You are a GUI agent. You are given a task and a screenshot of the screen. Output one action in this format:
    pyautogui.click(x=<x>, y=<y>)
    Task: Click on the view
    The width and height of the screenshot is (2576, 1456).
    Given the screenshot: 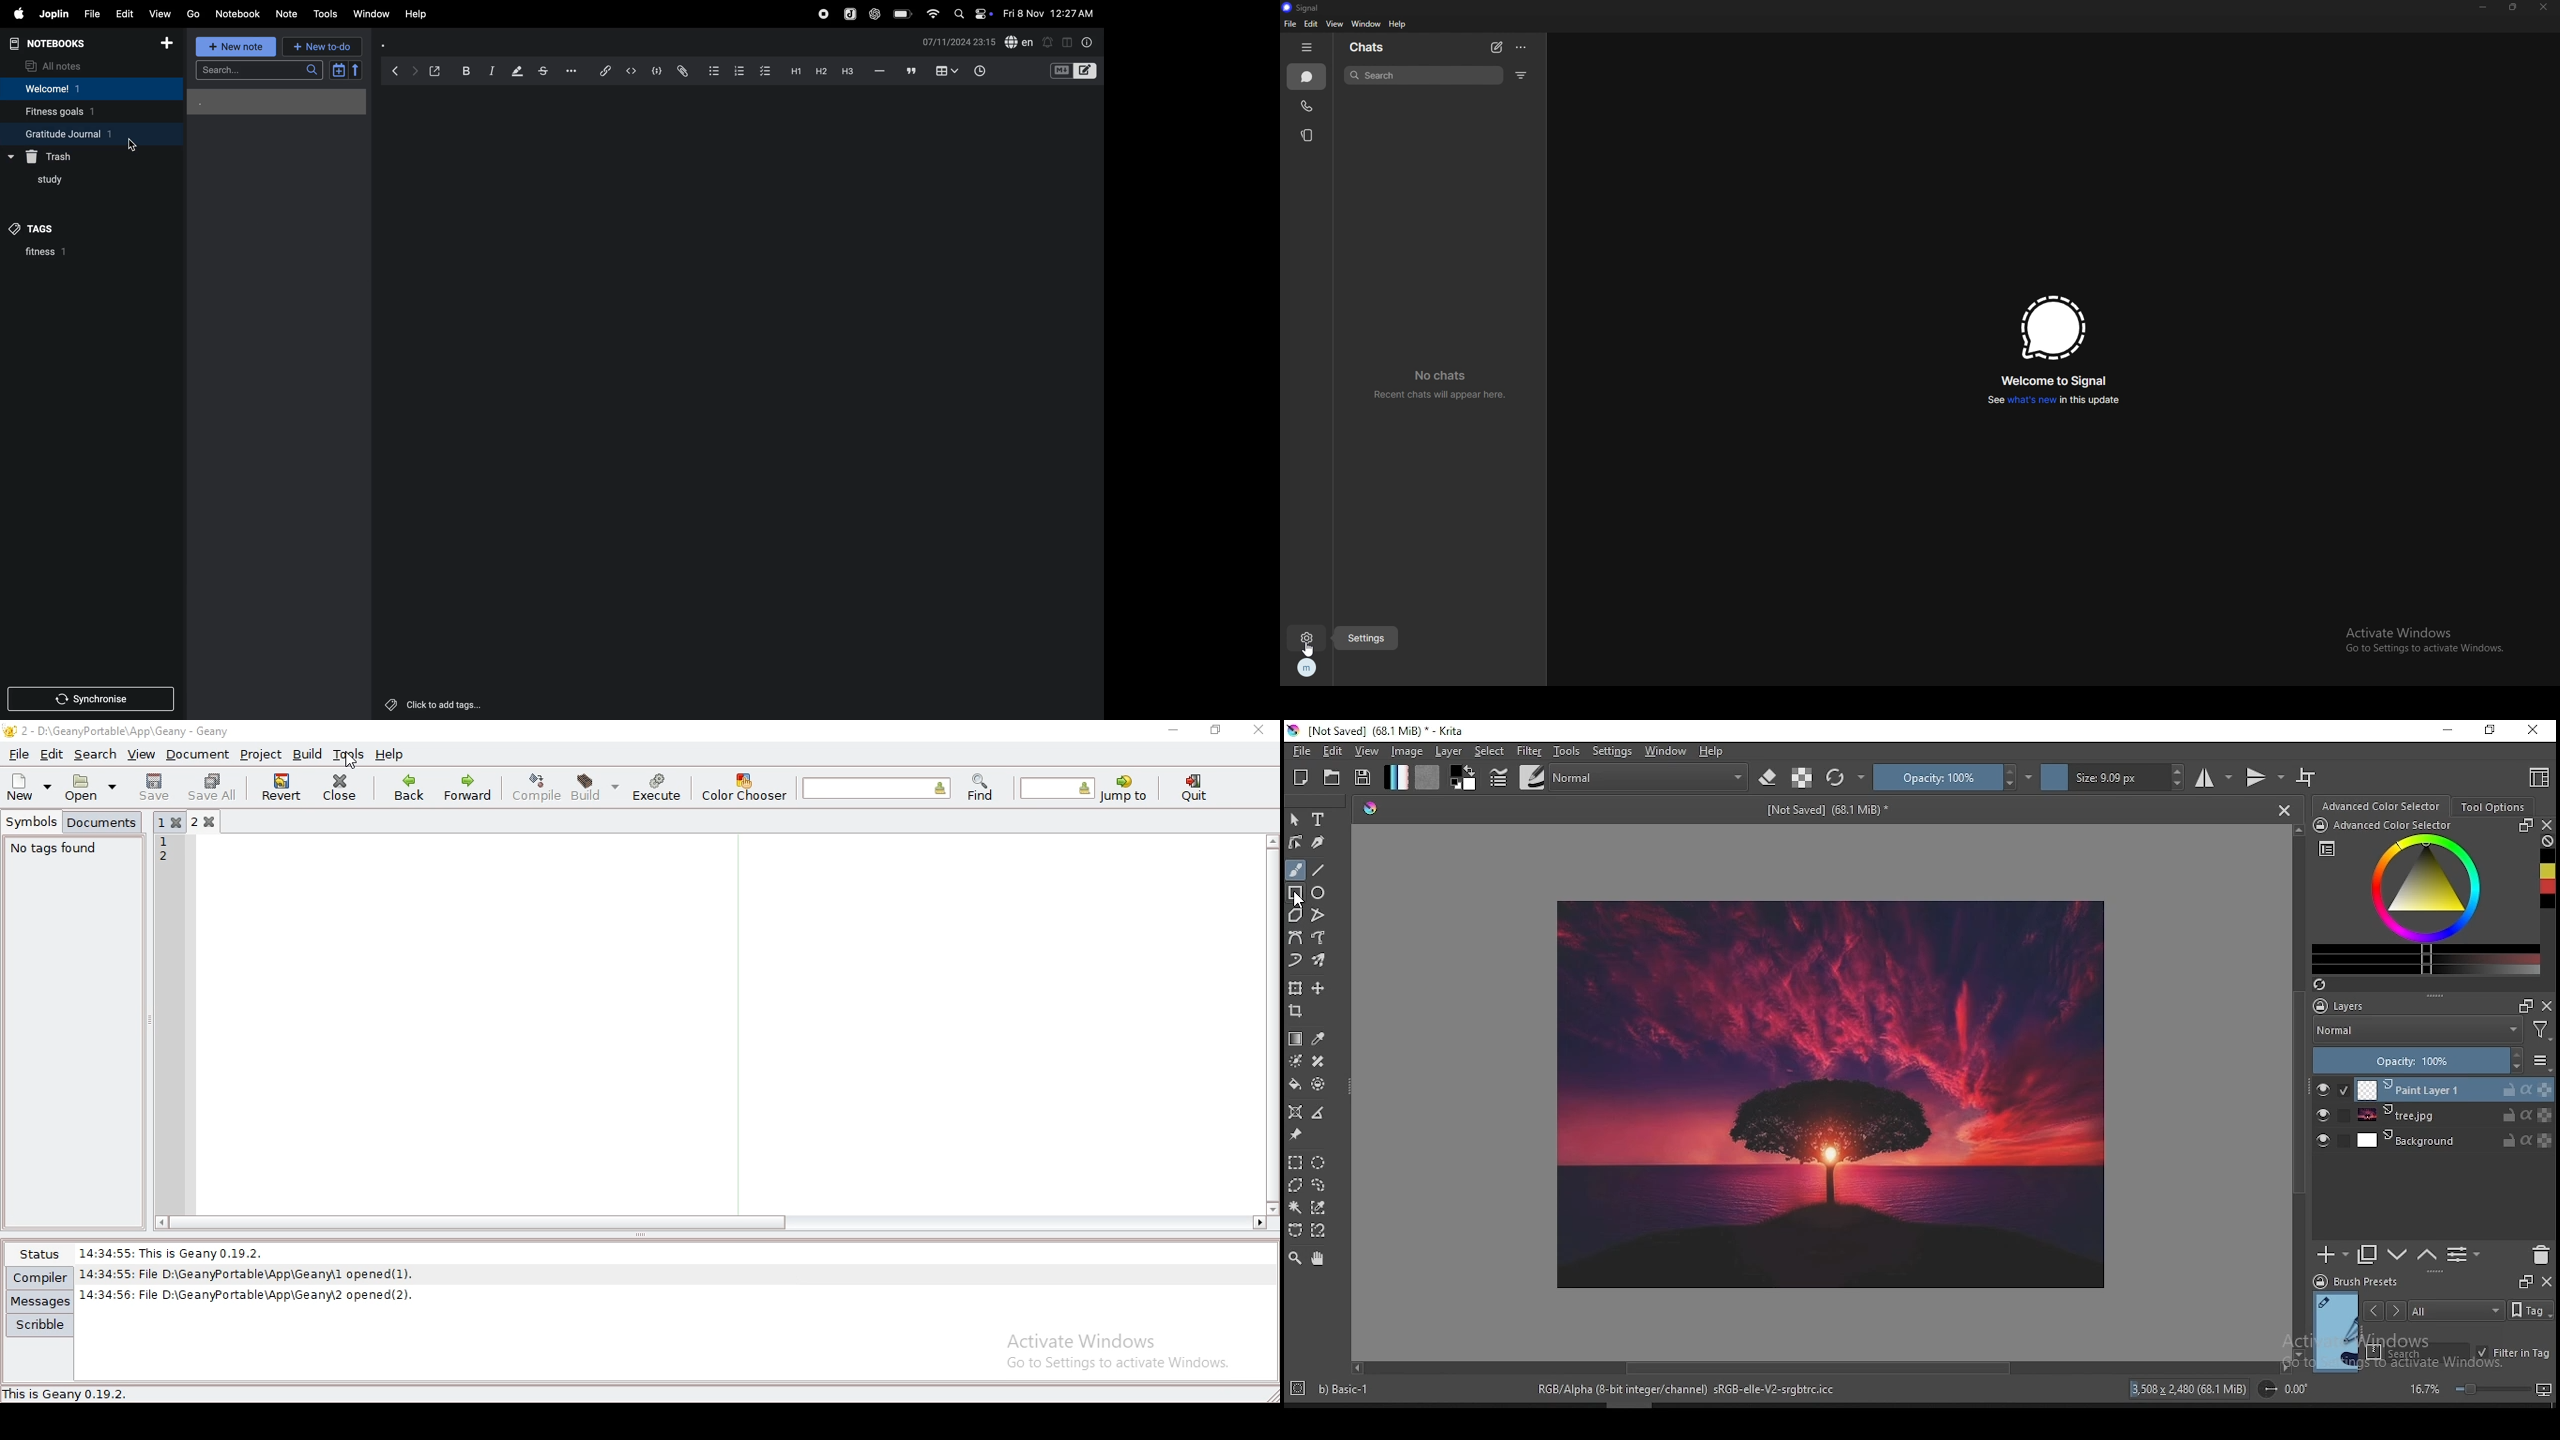 What is the action you would take?
    pyautogui.click(x=157, y=14)
    